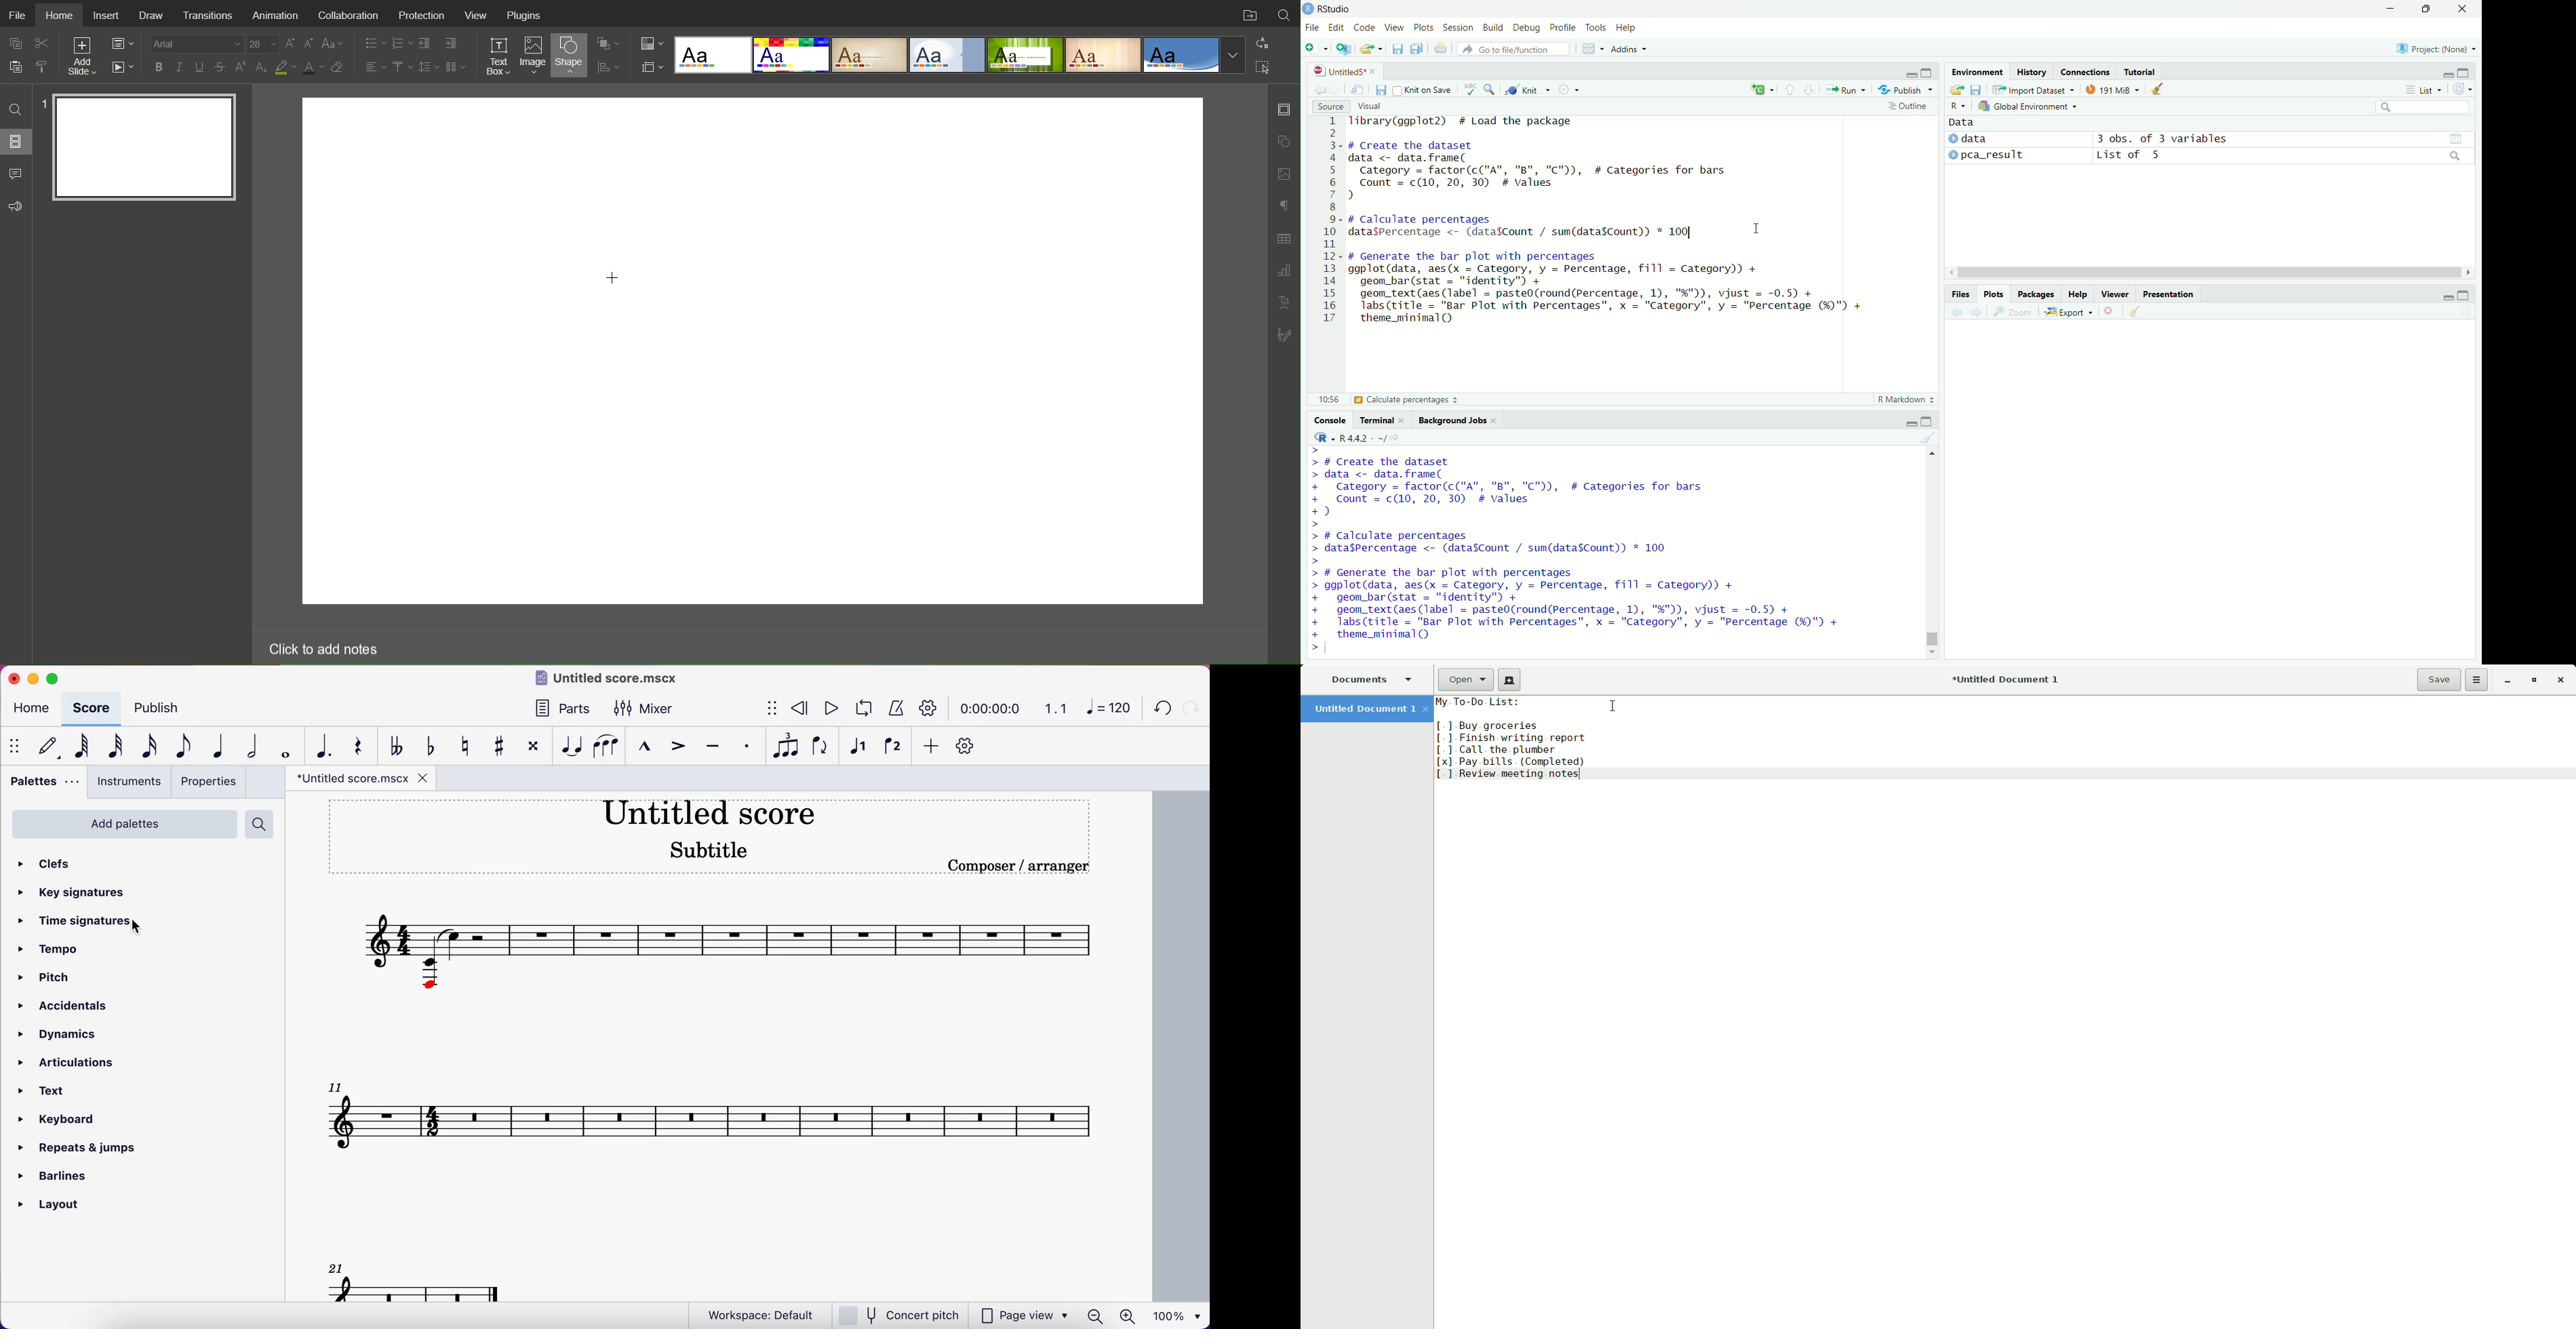 The width and height of the screenshot is (2576, 1344). Describe the element at coordinates (1382, 420) in the screenshot. I see `terminal` at that location.